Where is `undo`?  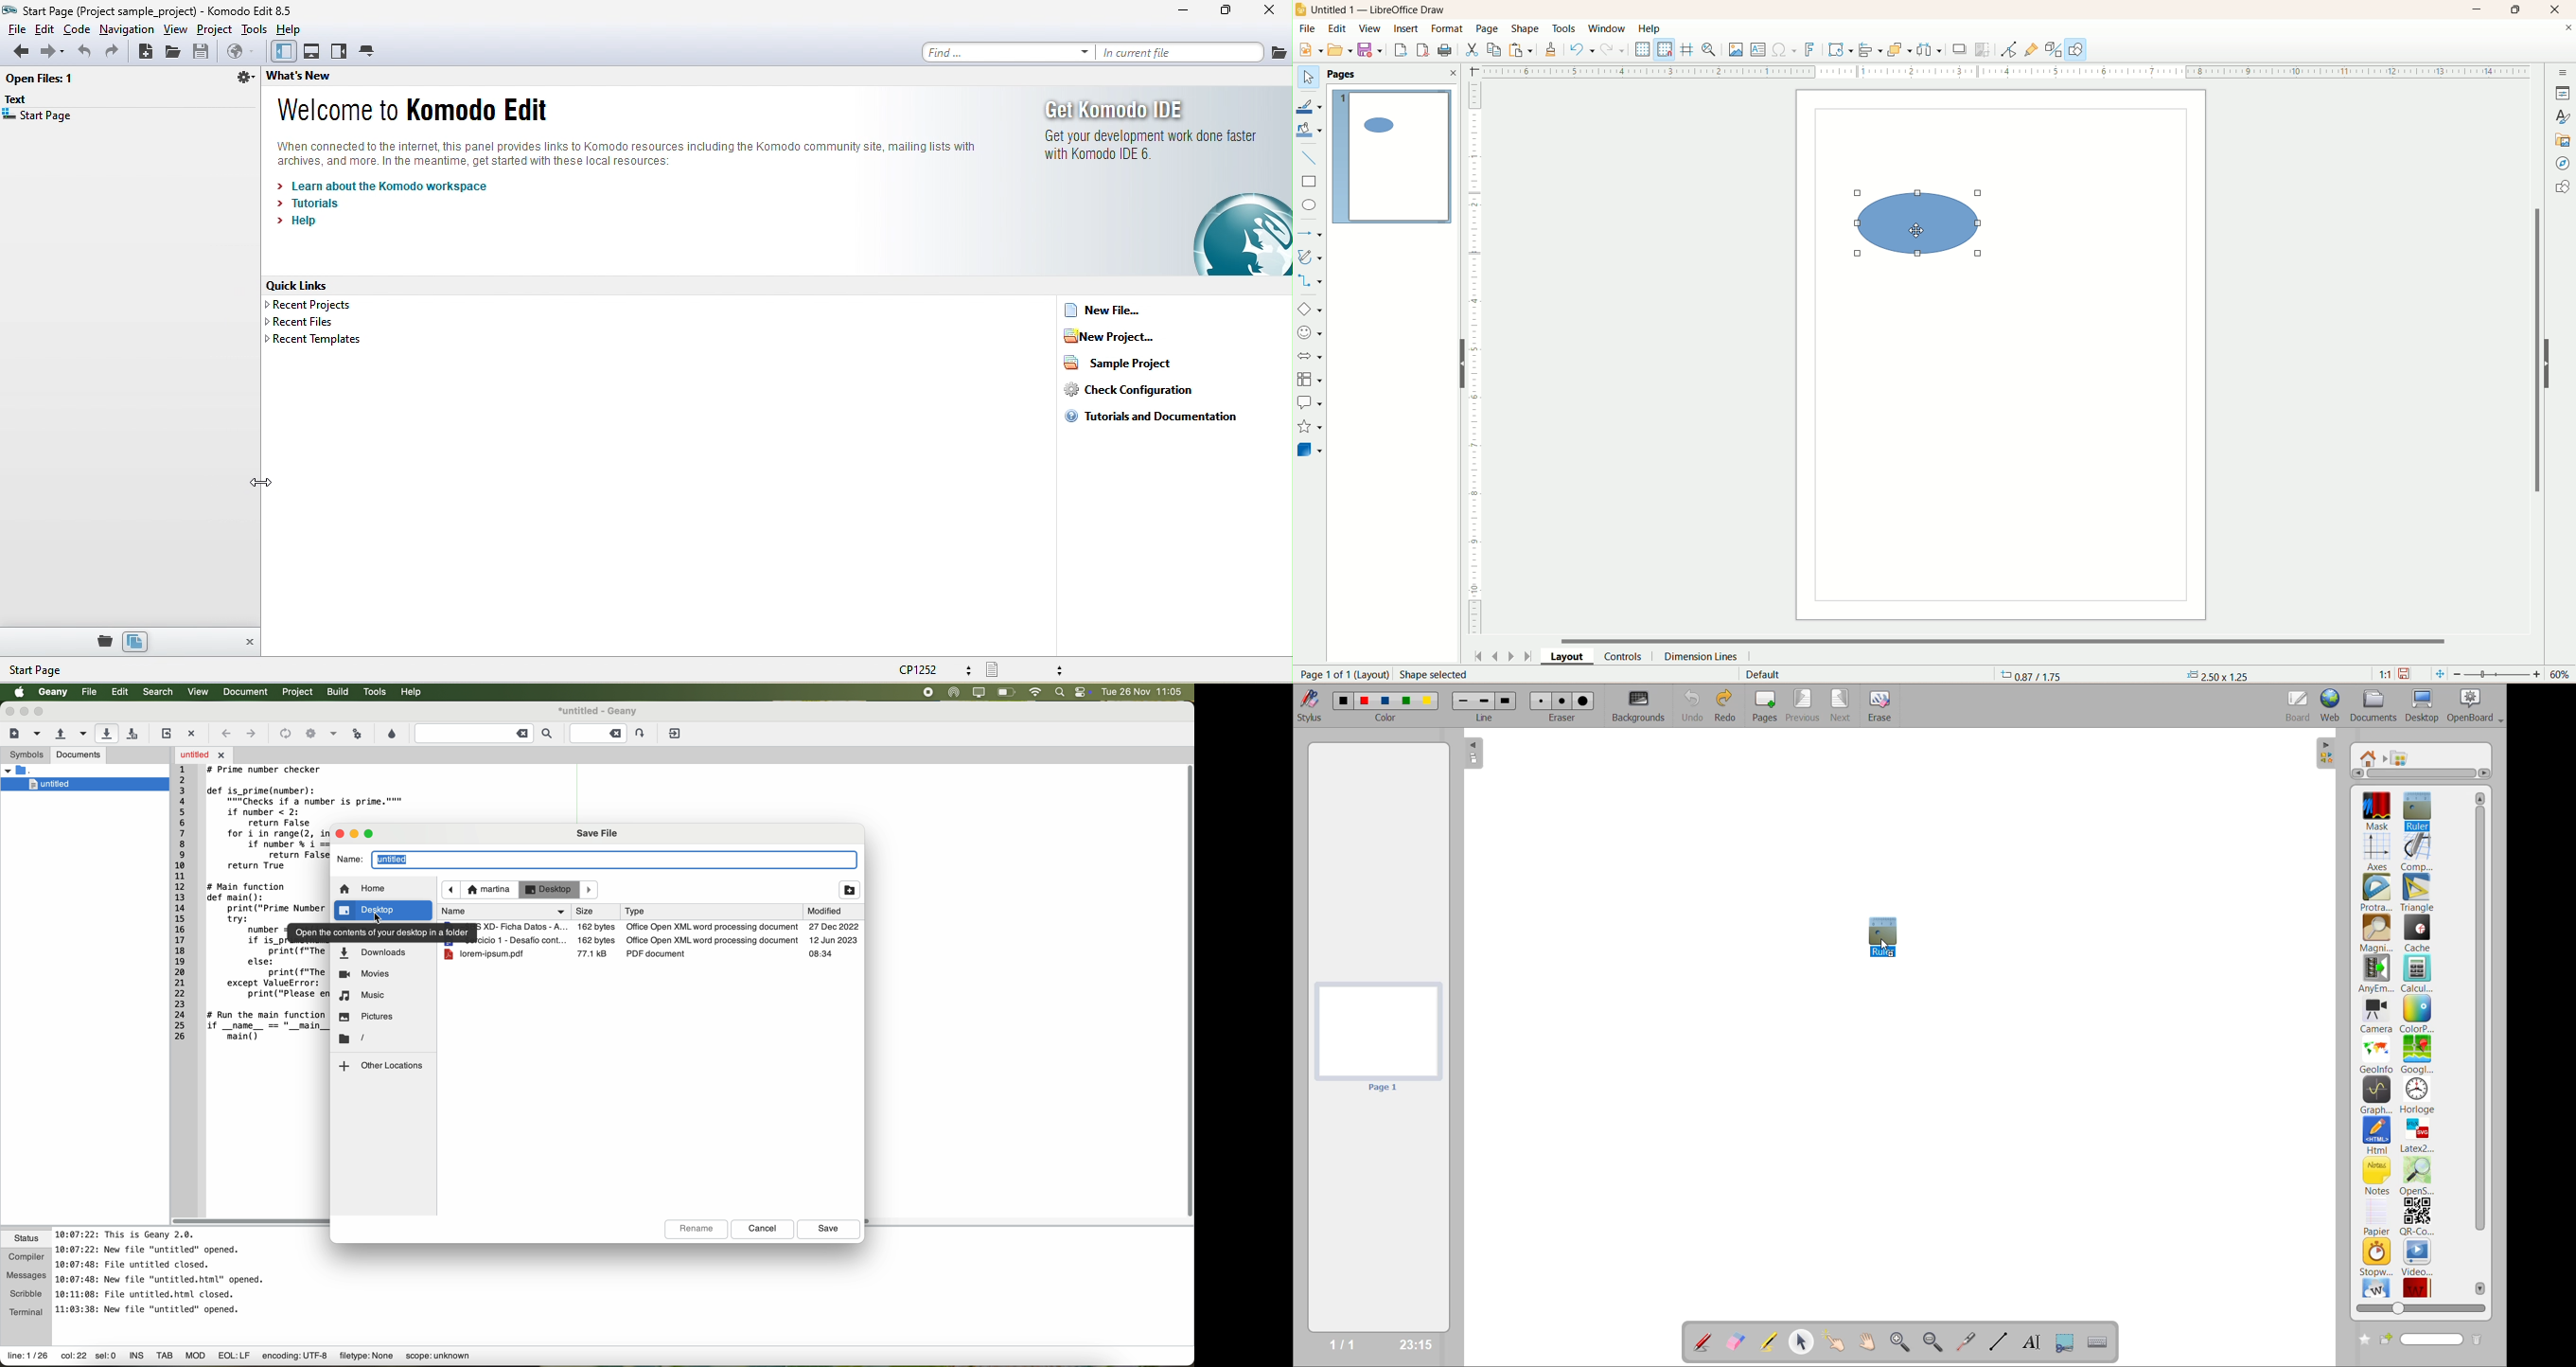 undo is located at coordinates (1582, 49).